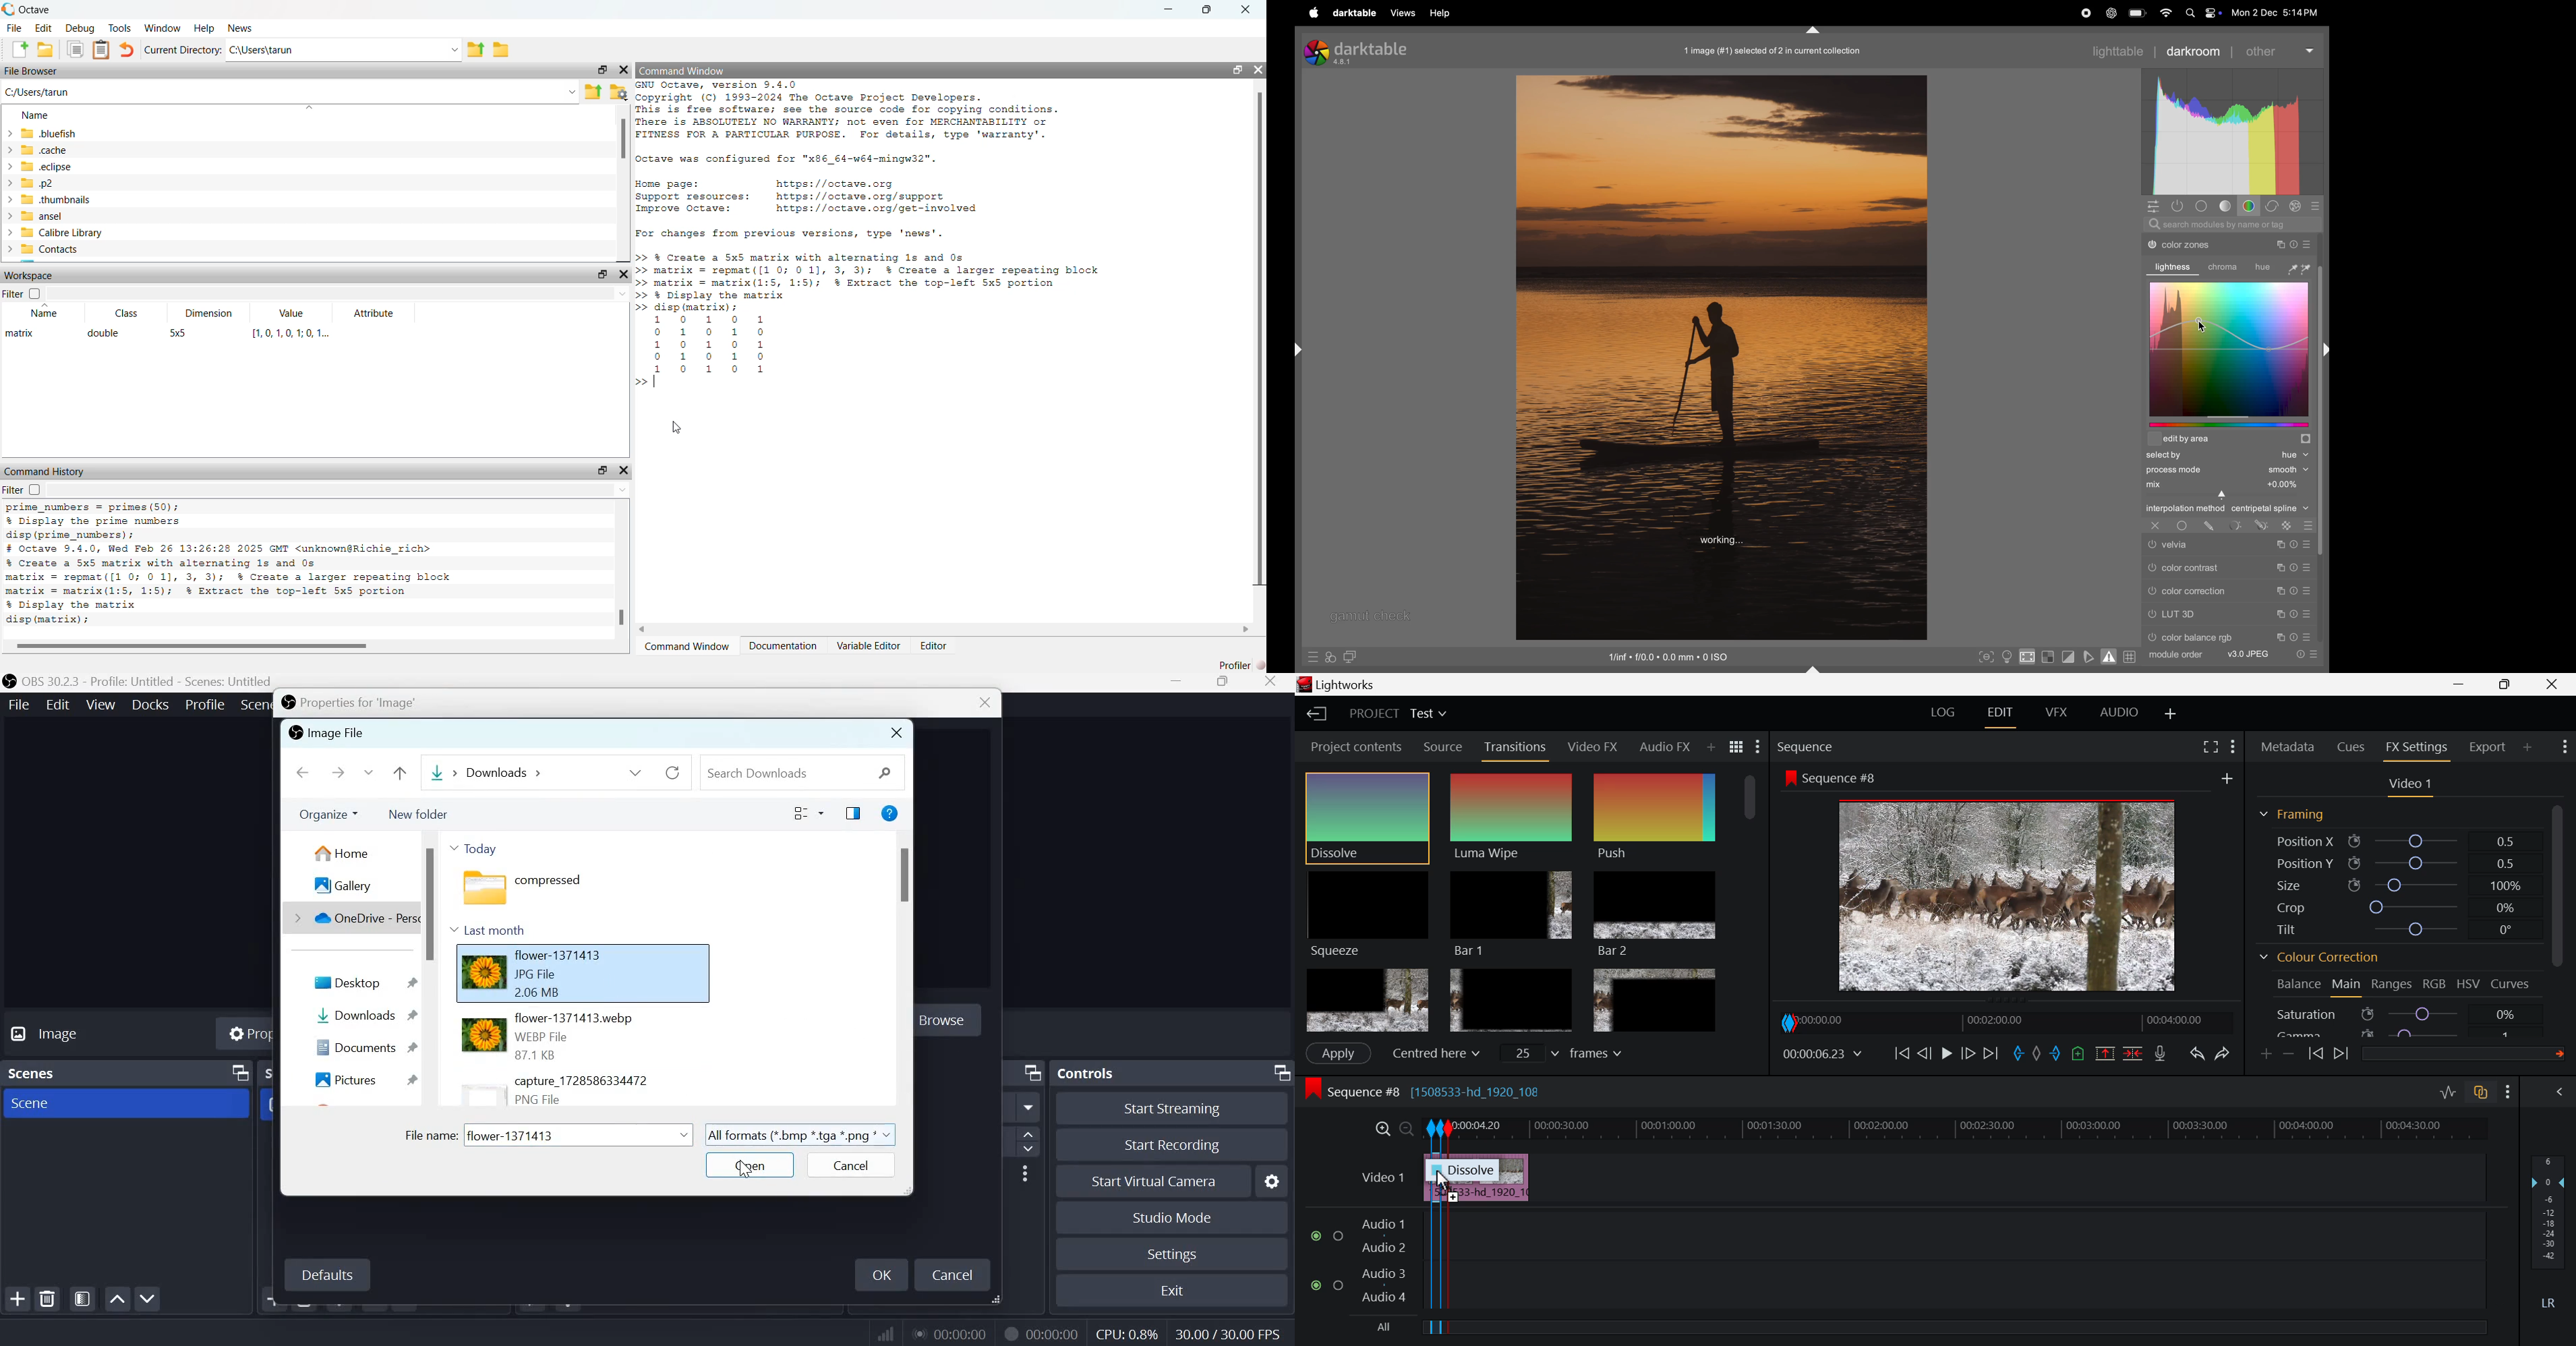  Describe the element at coordinates (1337, 1053) in the screenshot. I see `Apply` at that location.